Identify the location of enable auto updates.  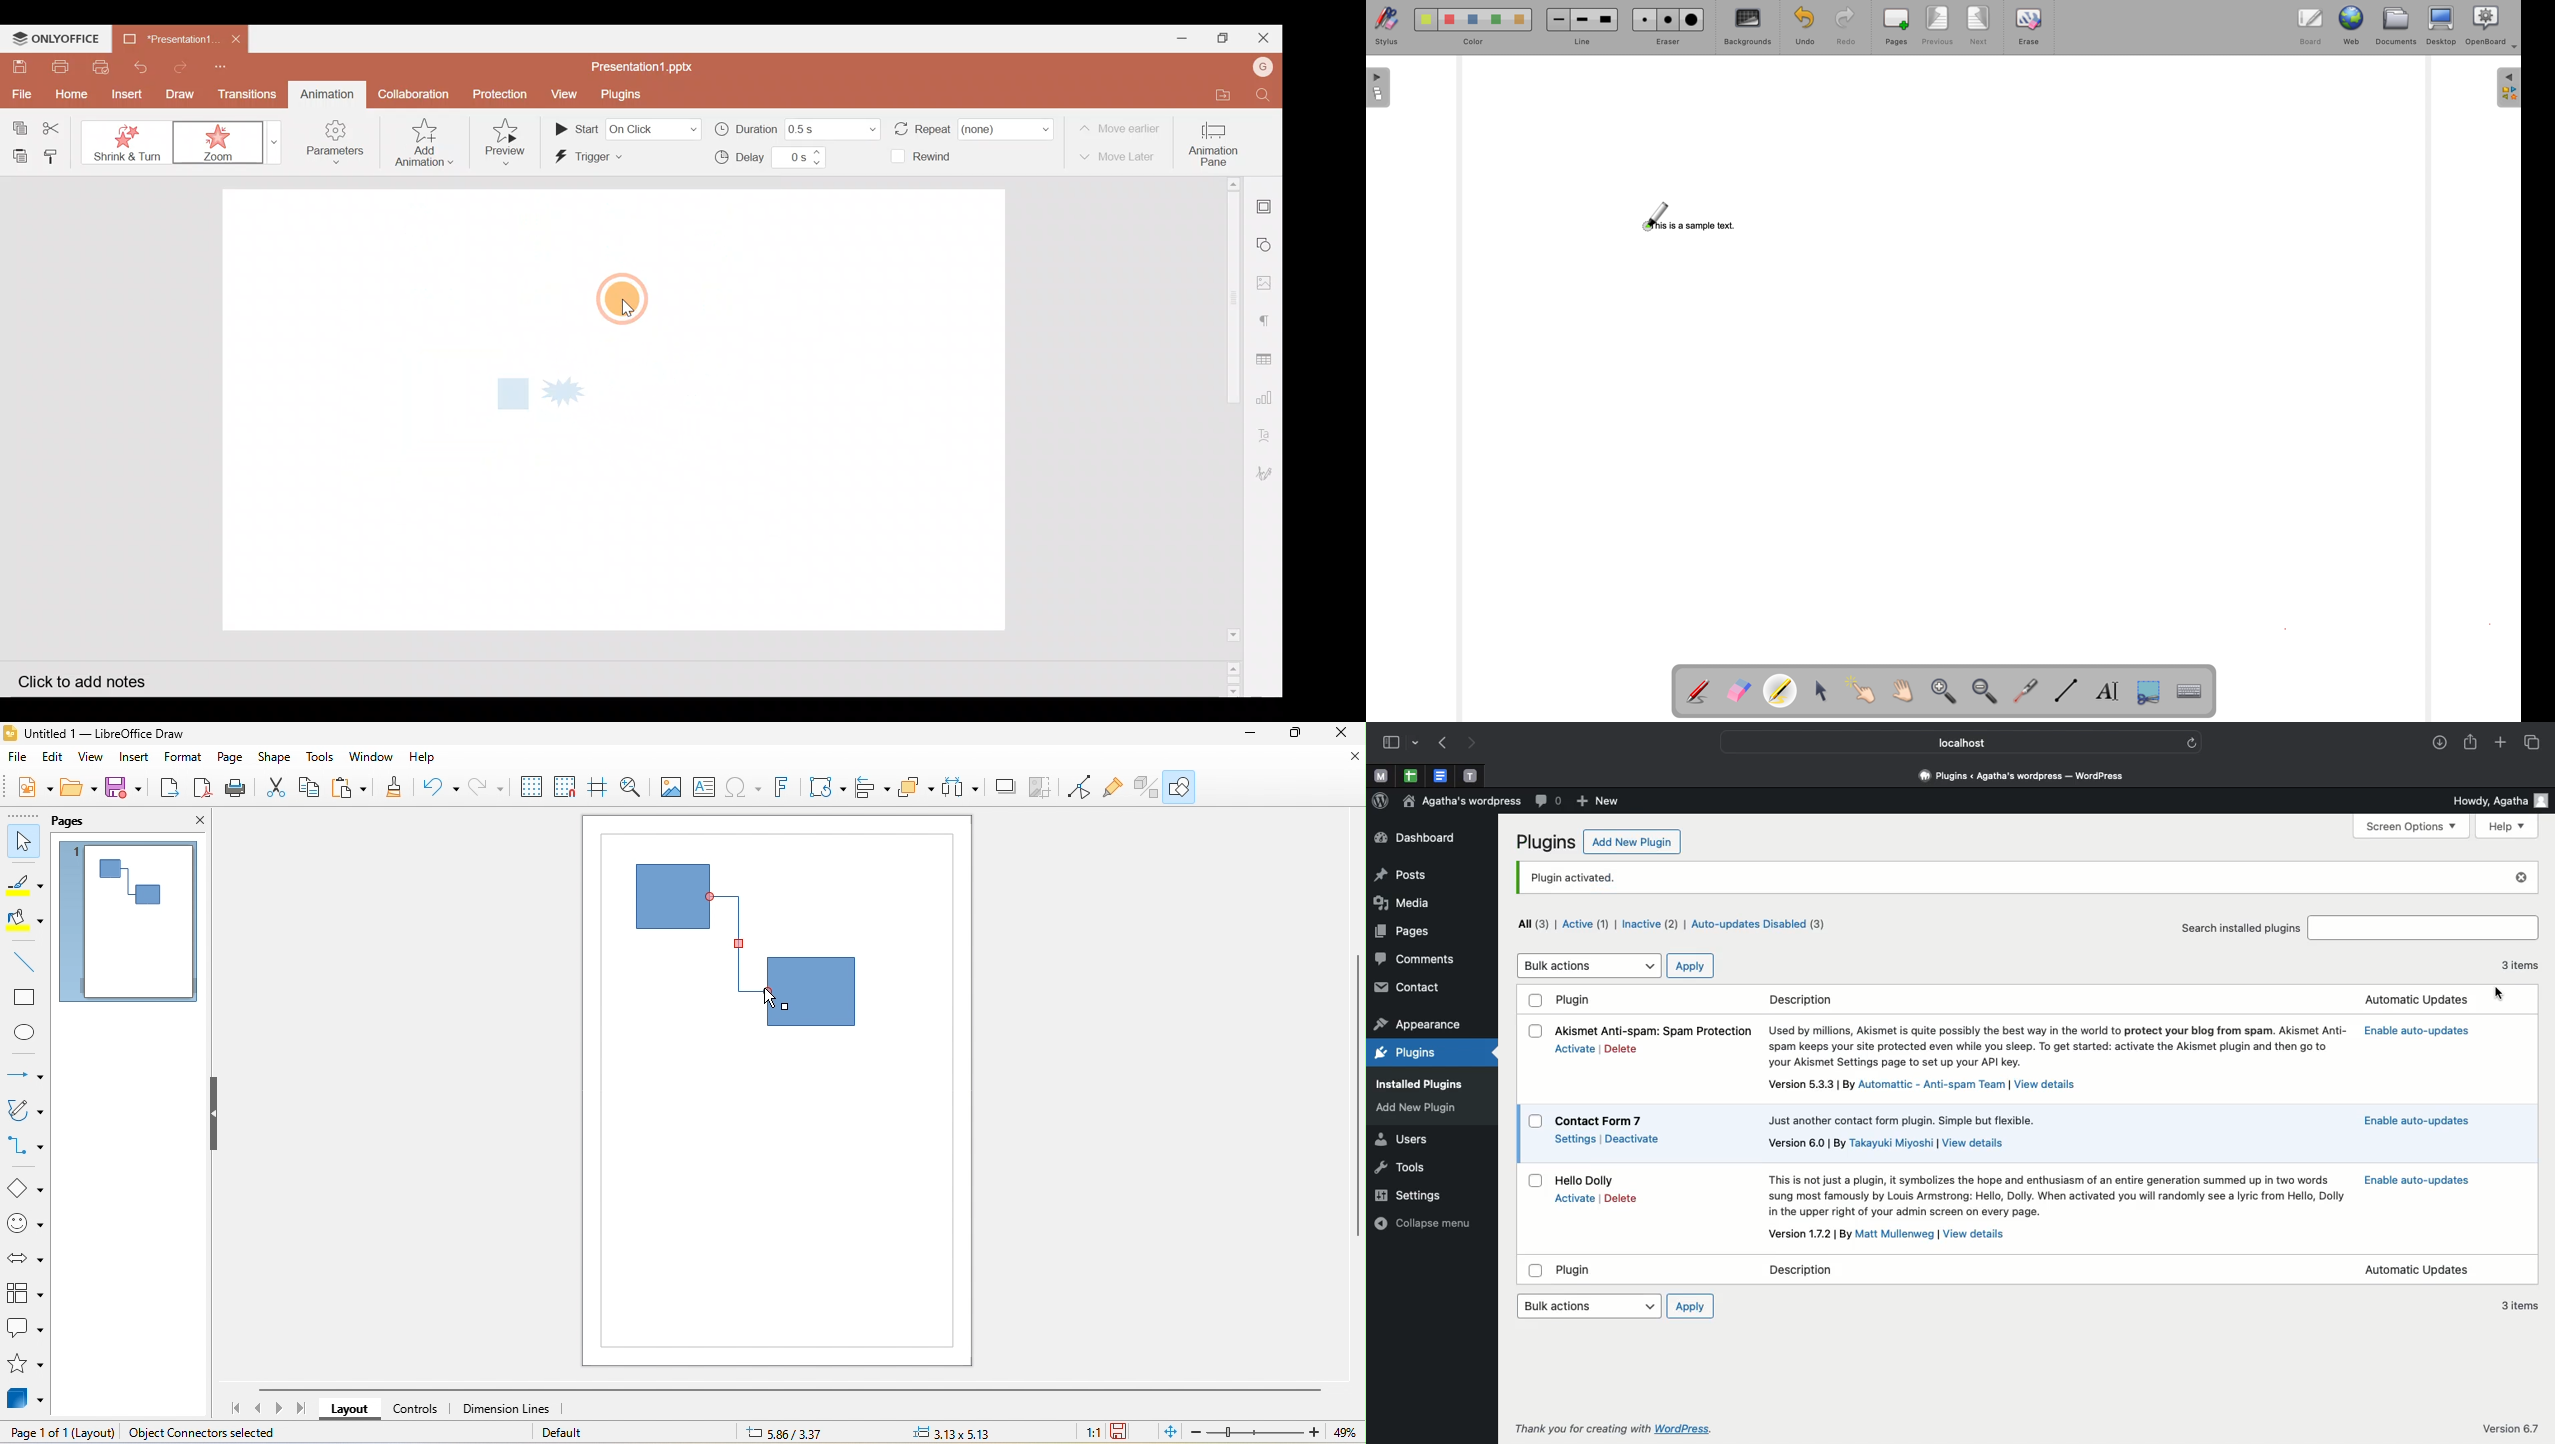
(2424, 1123).